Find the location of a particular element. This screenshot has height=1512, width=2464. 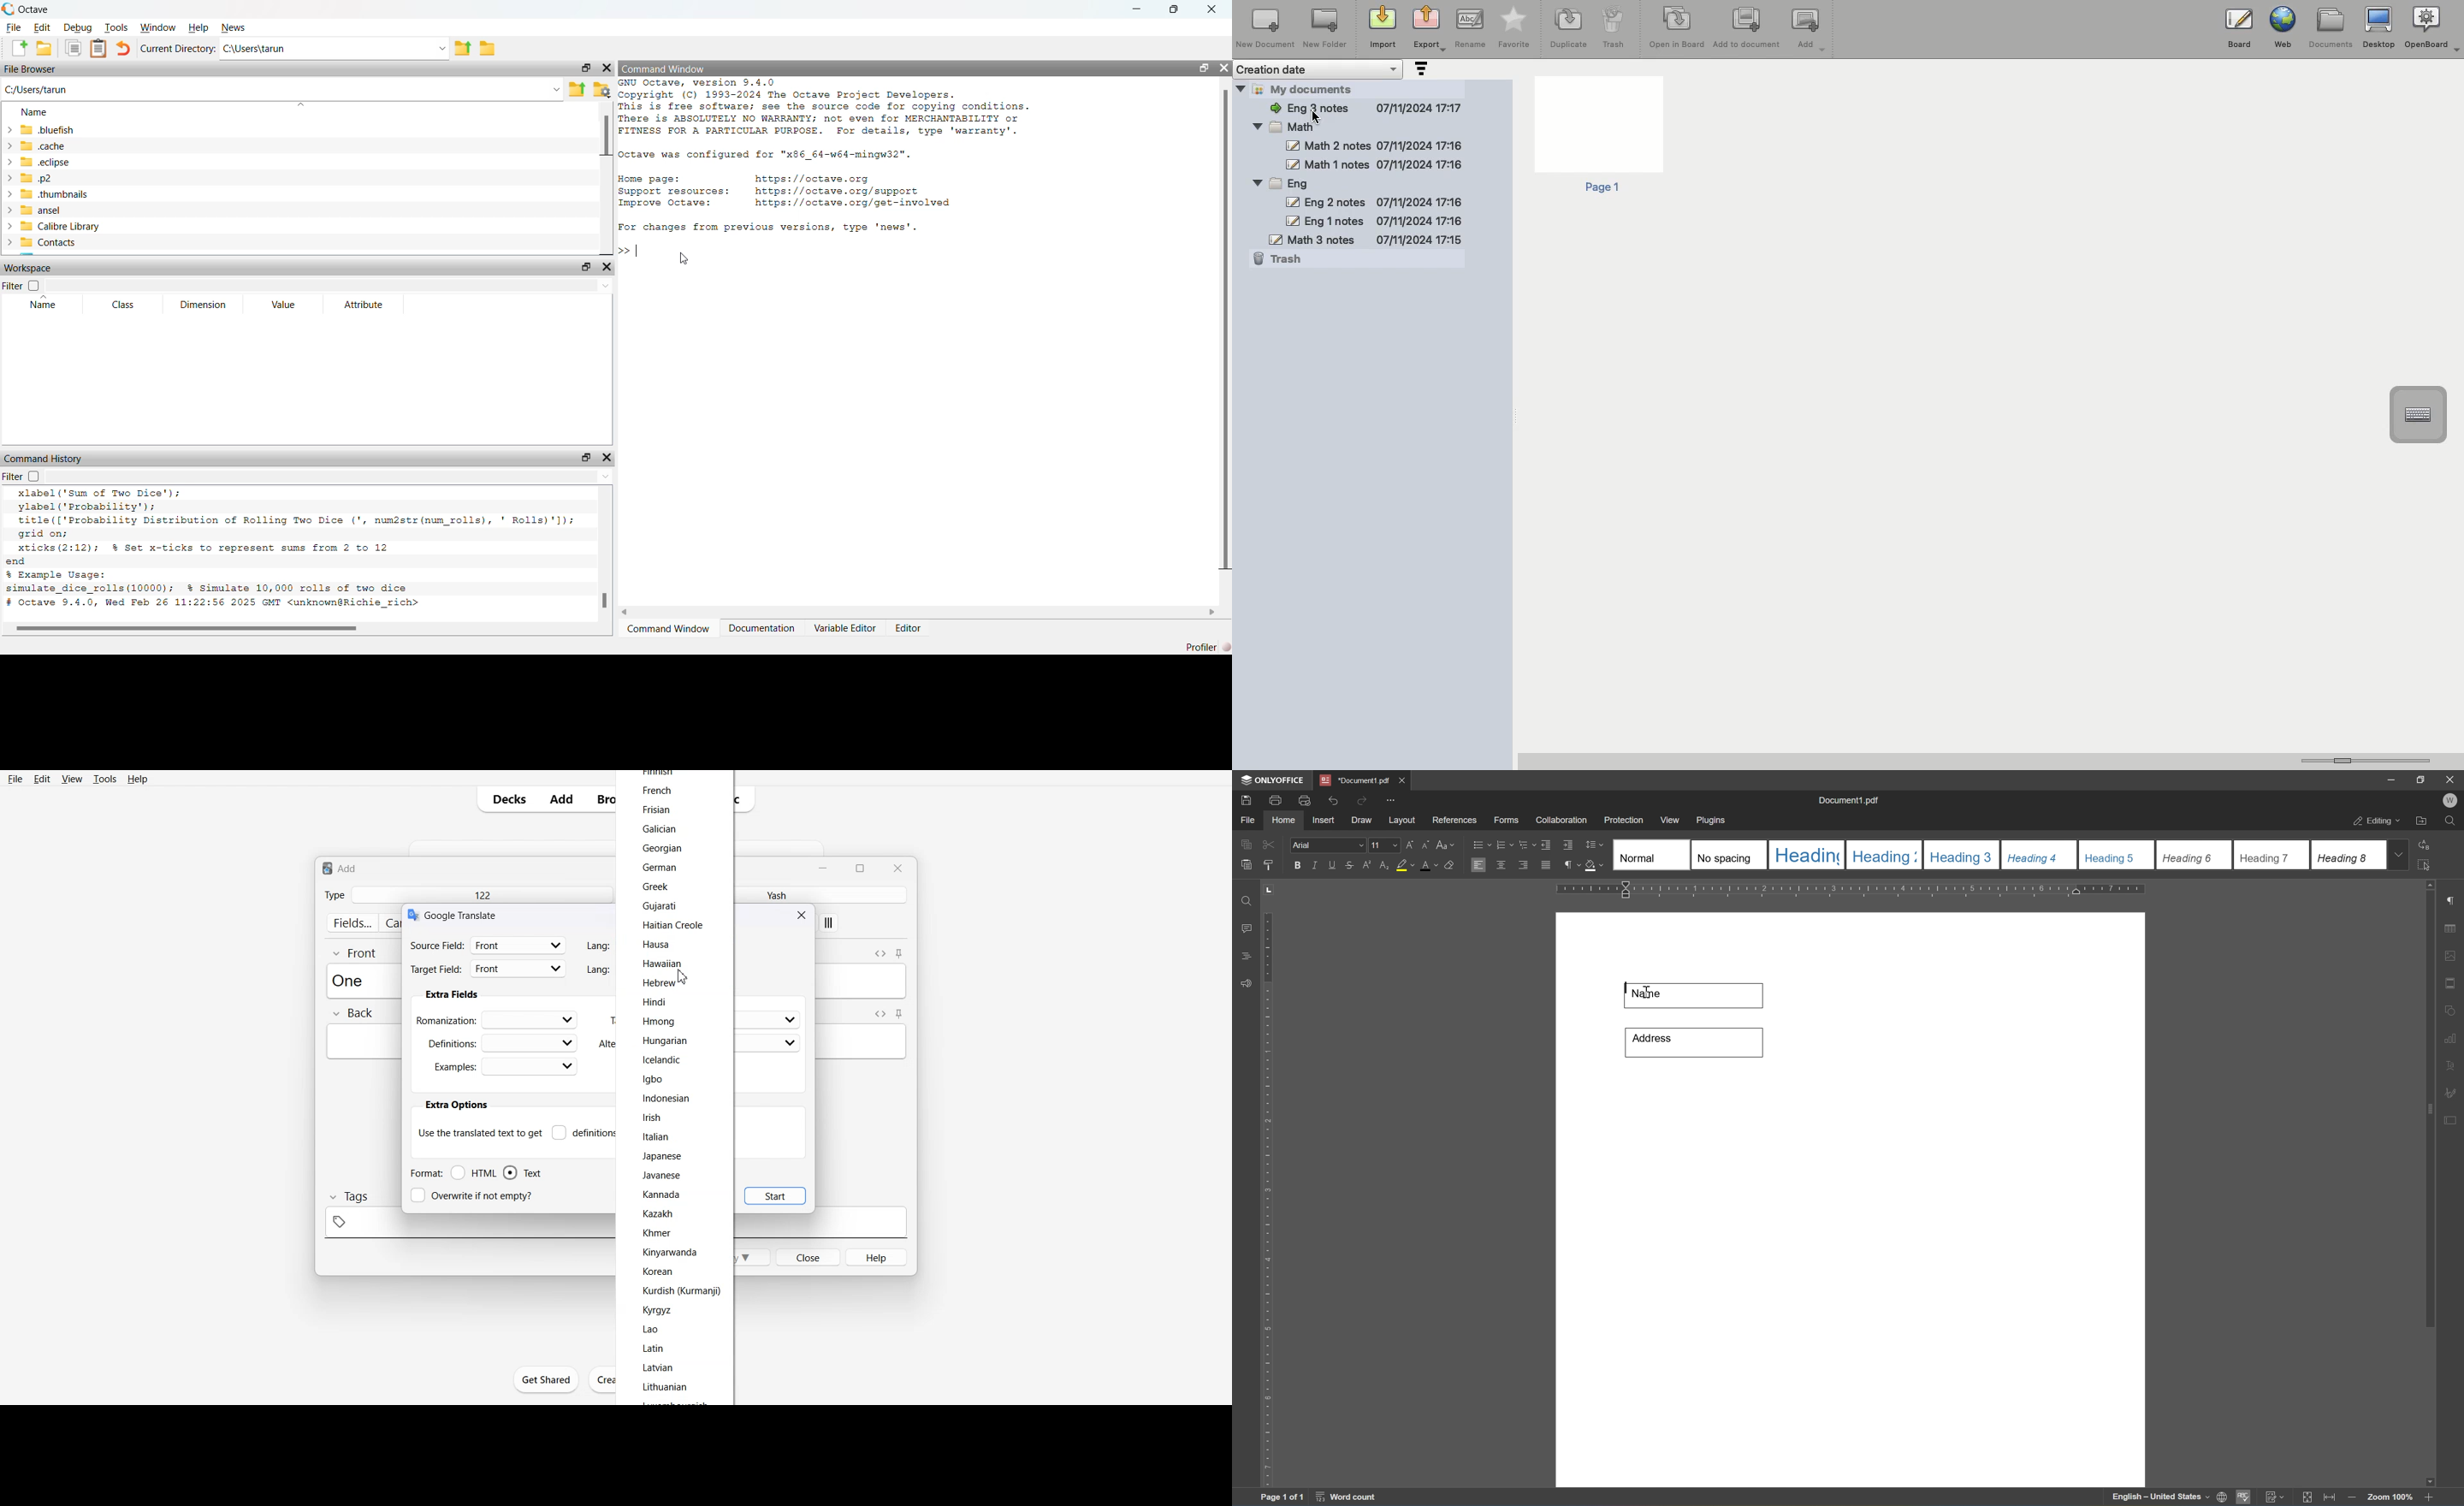

Maximize is located at coordinates (1175, 10).